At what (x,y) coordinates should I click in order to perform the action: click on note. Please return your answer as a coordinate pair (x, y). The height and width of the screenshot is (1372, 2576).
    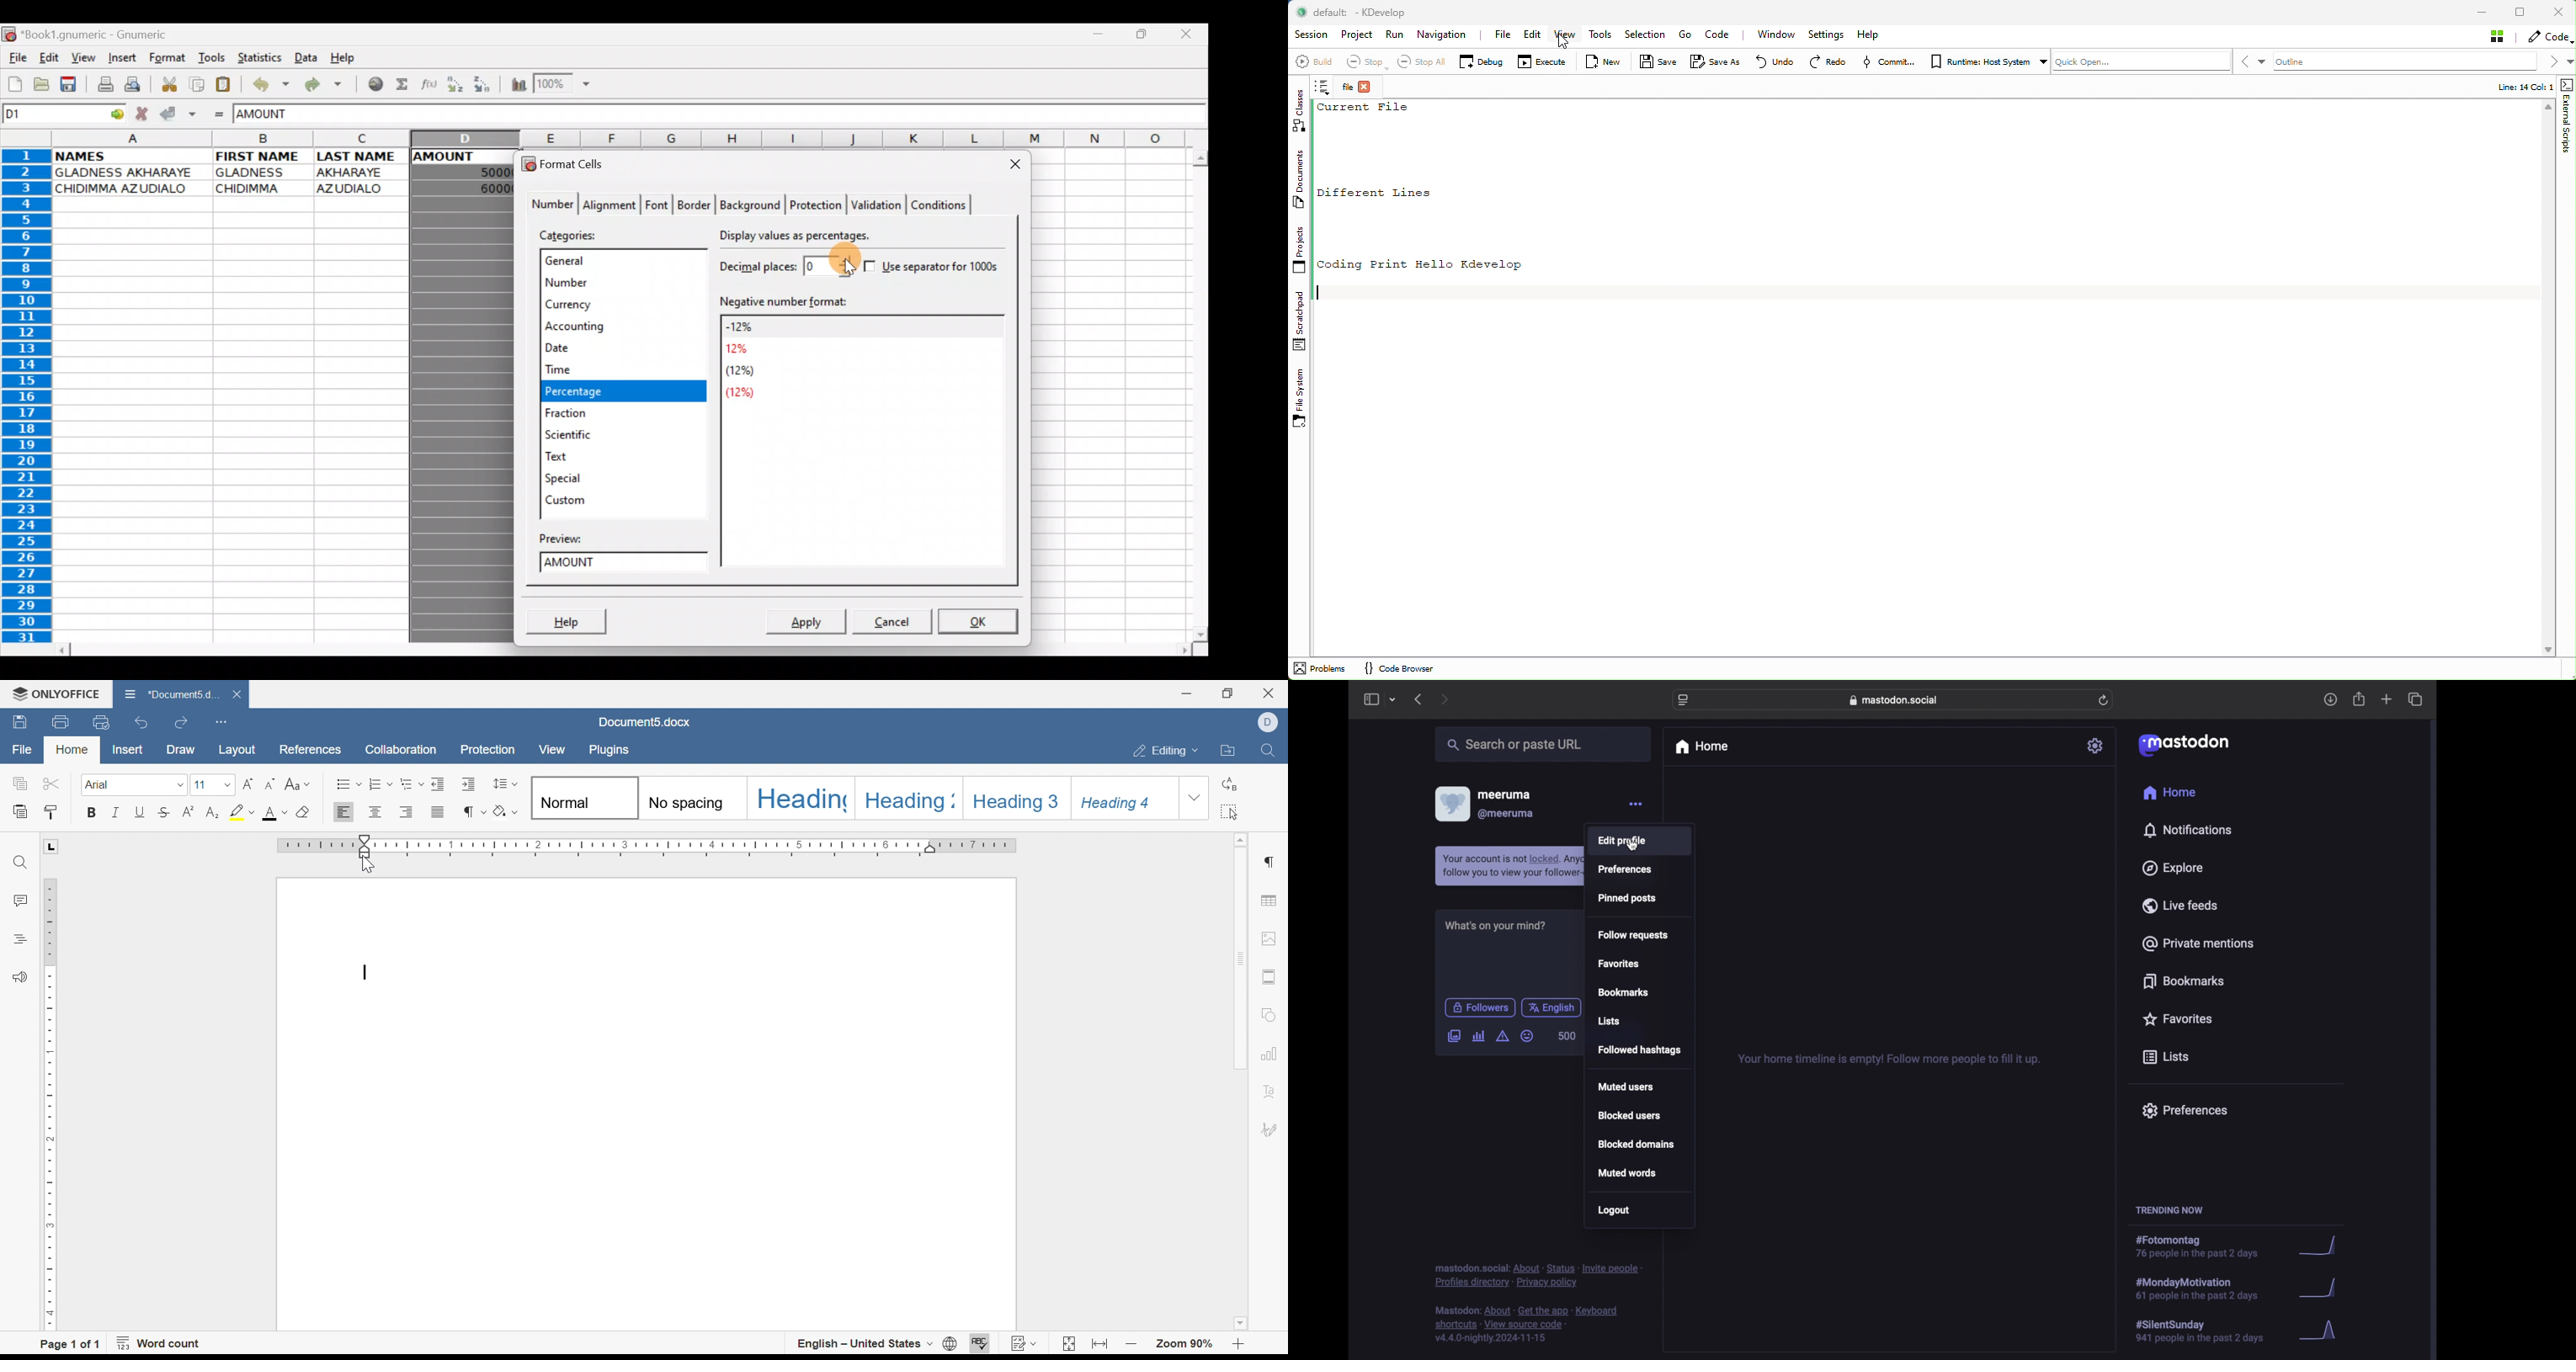
    Looking at the image, I should click on (1326, 89).